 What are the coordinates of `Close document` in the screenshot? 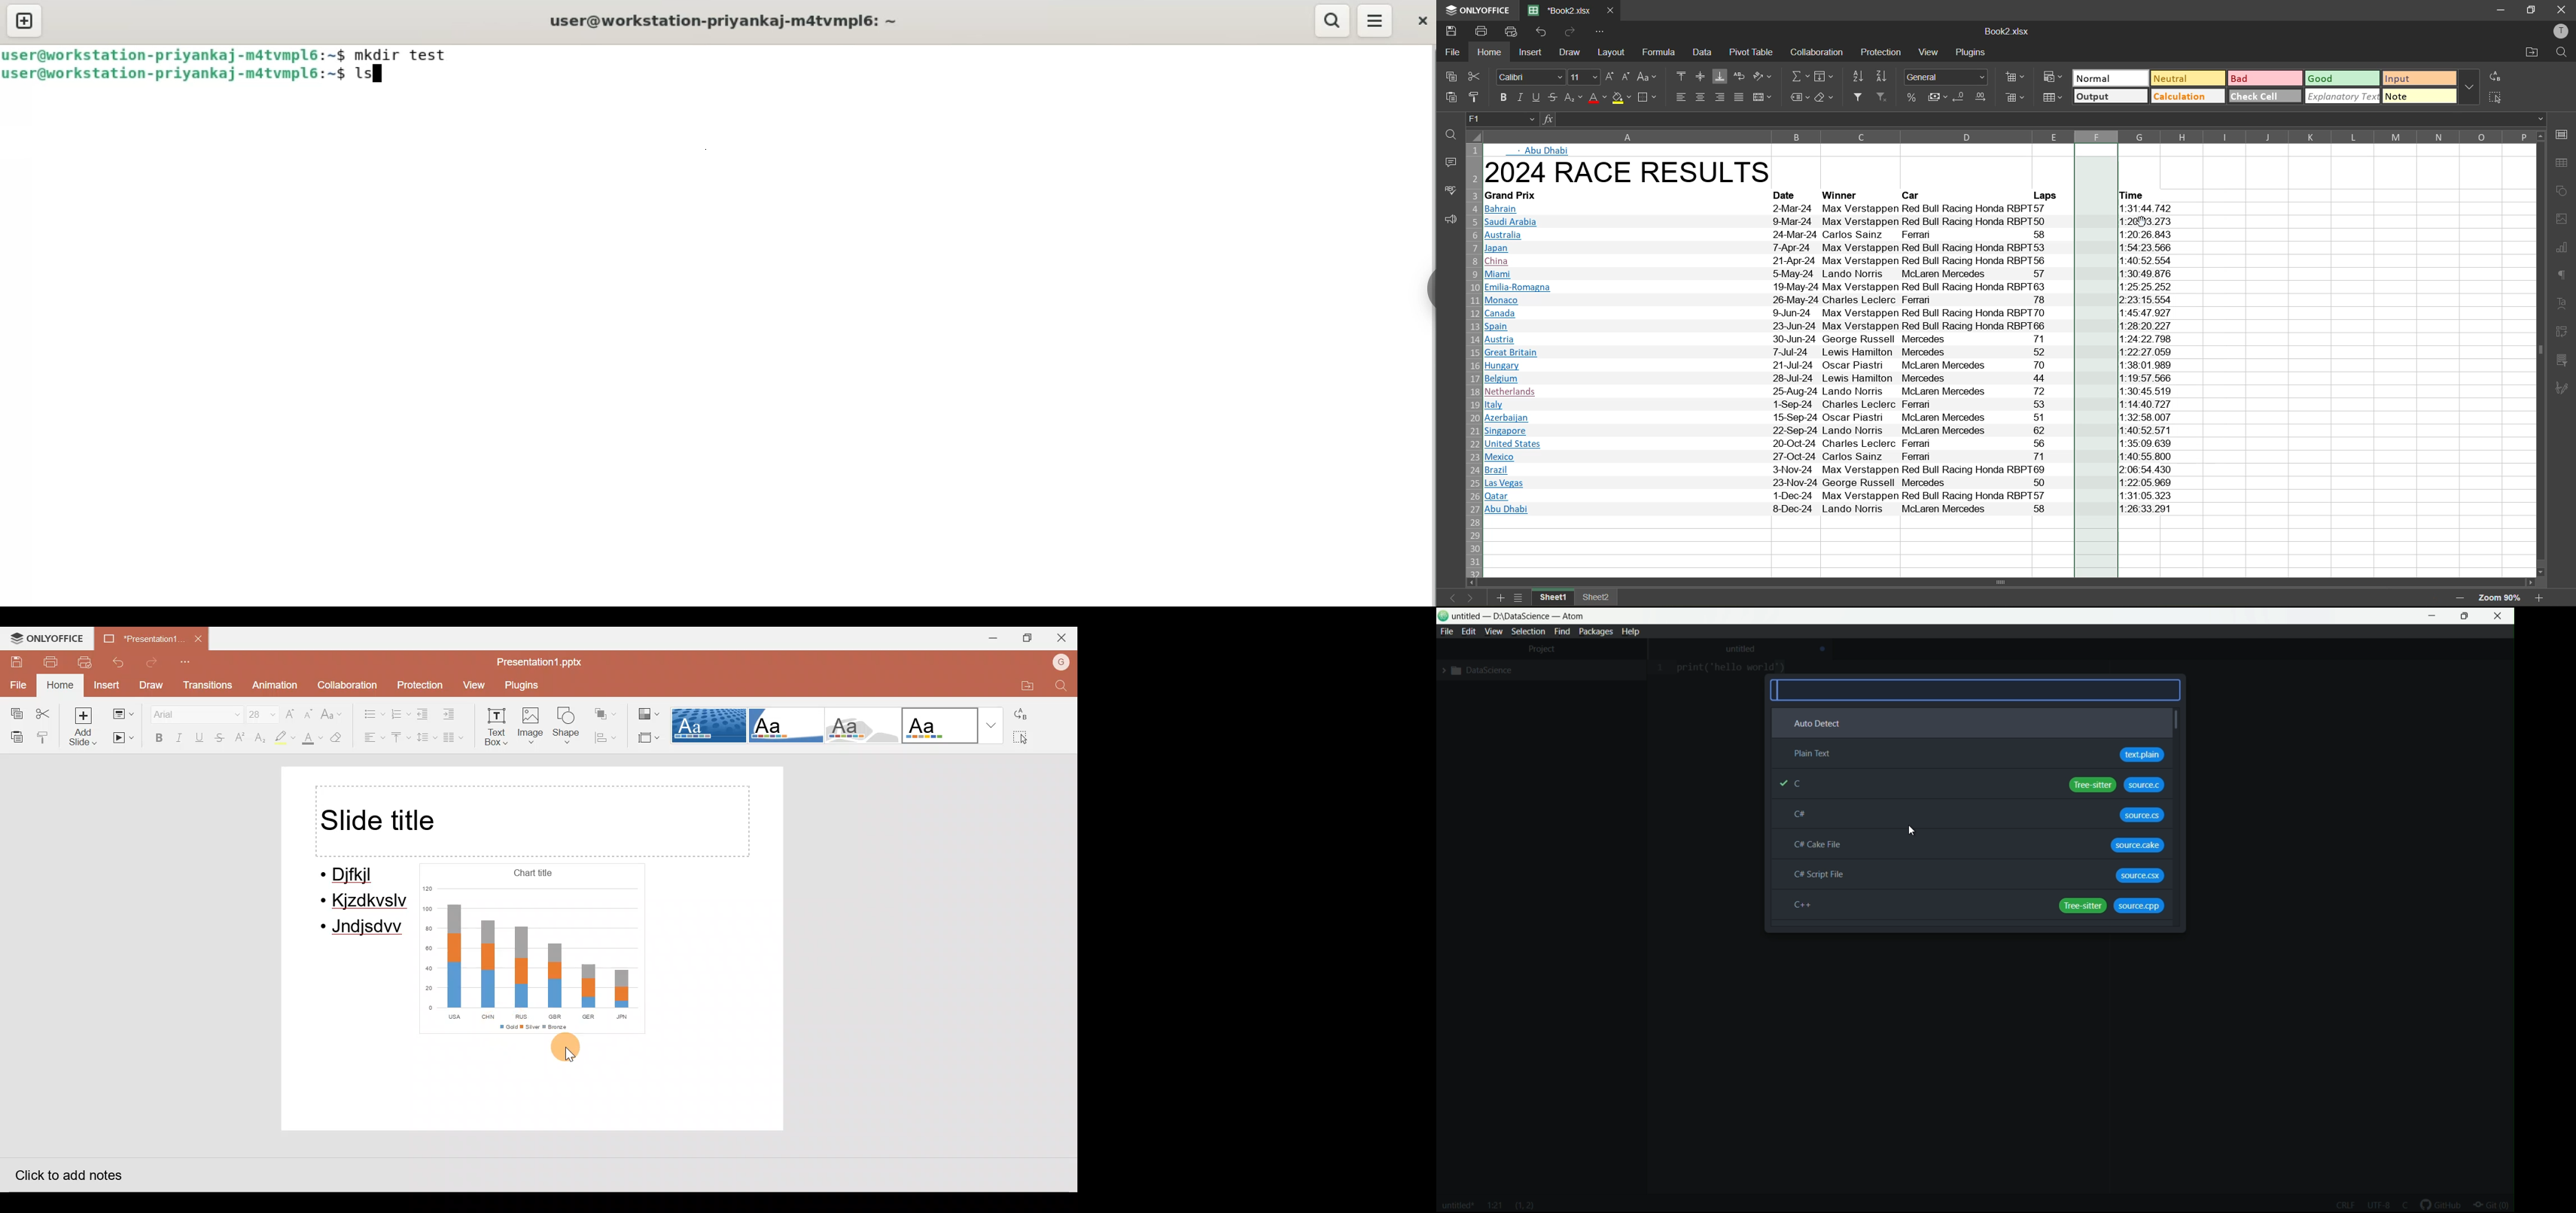 It's located at (199, 640).